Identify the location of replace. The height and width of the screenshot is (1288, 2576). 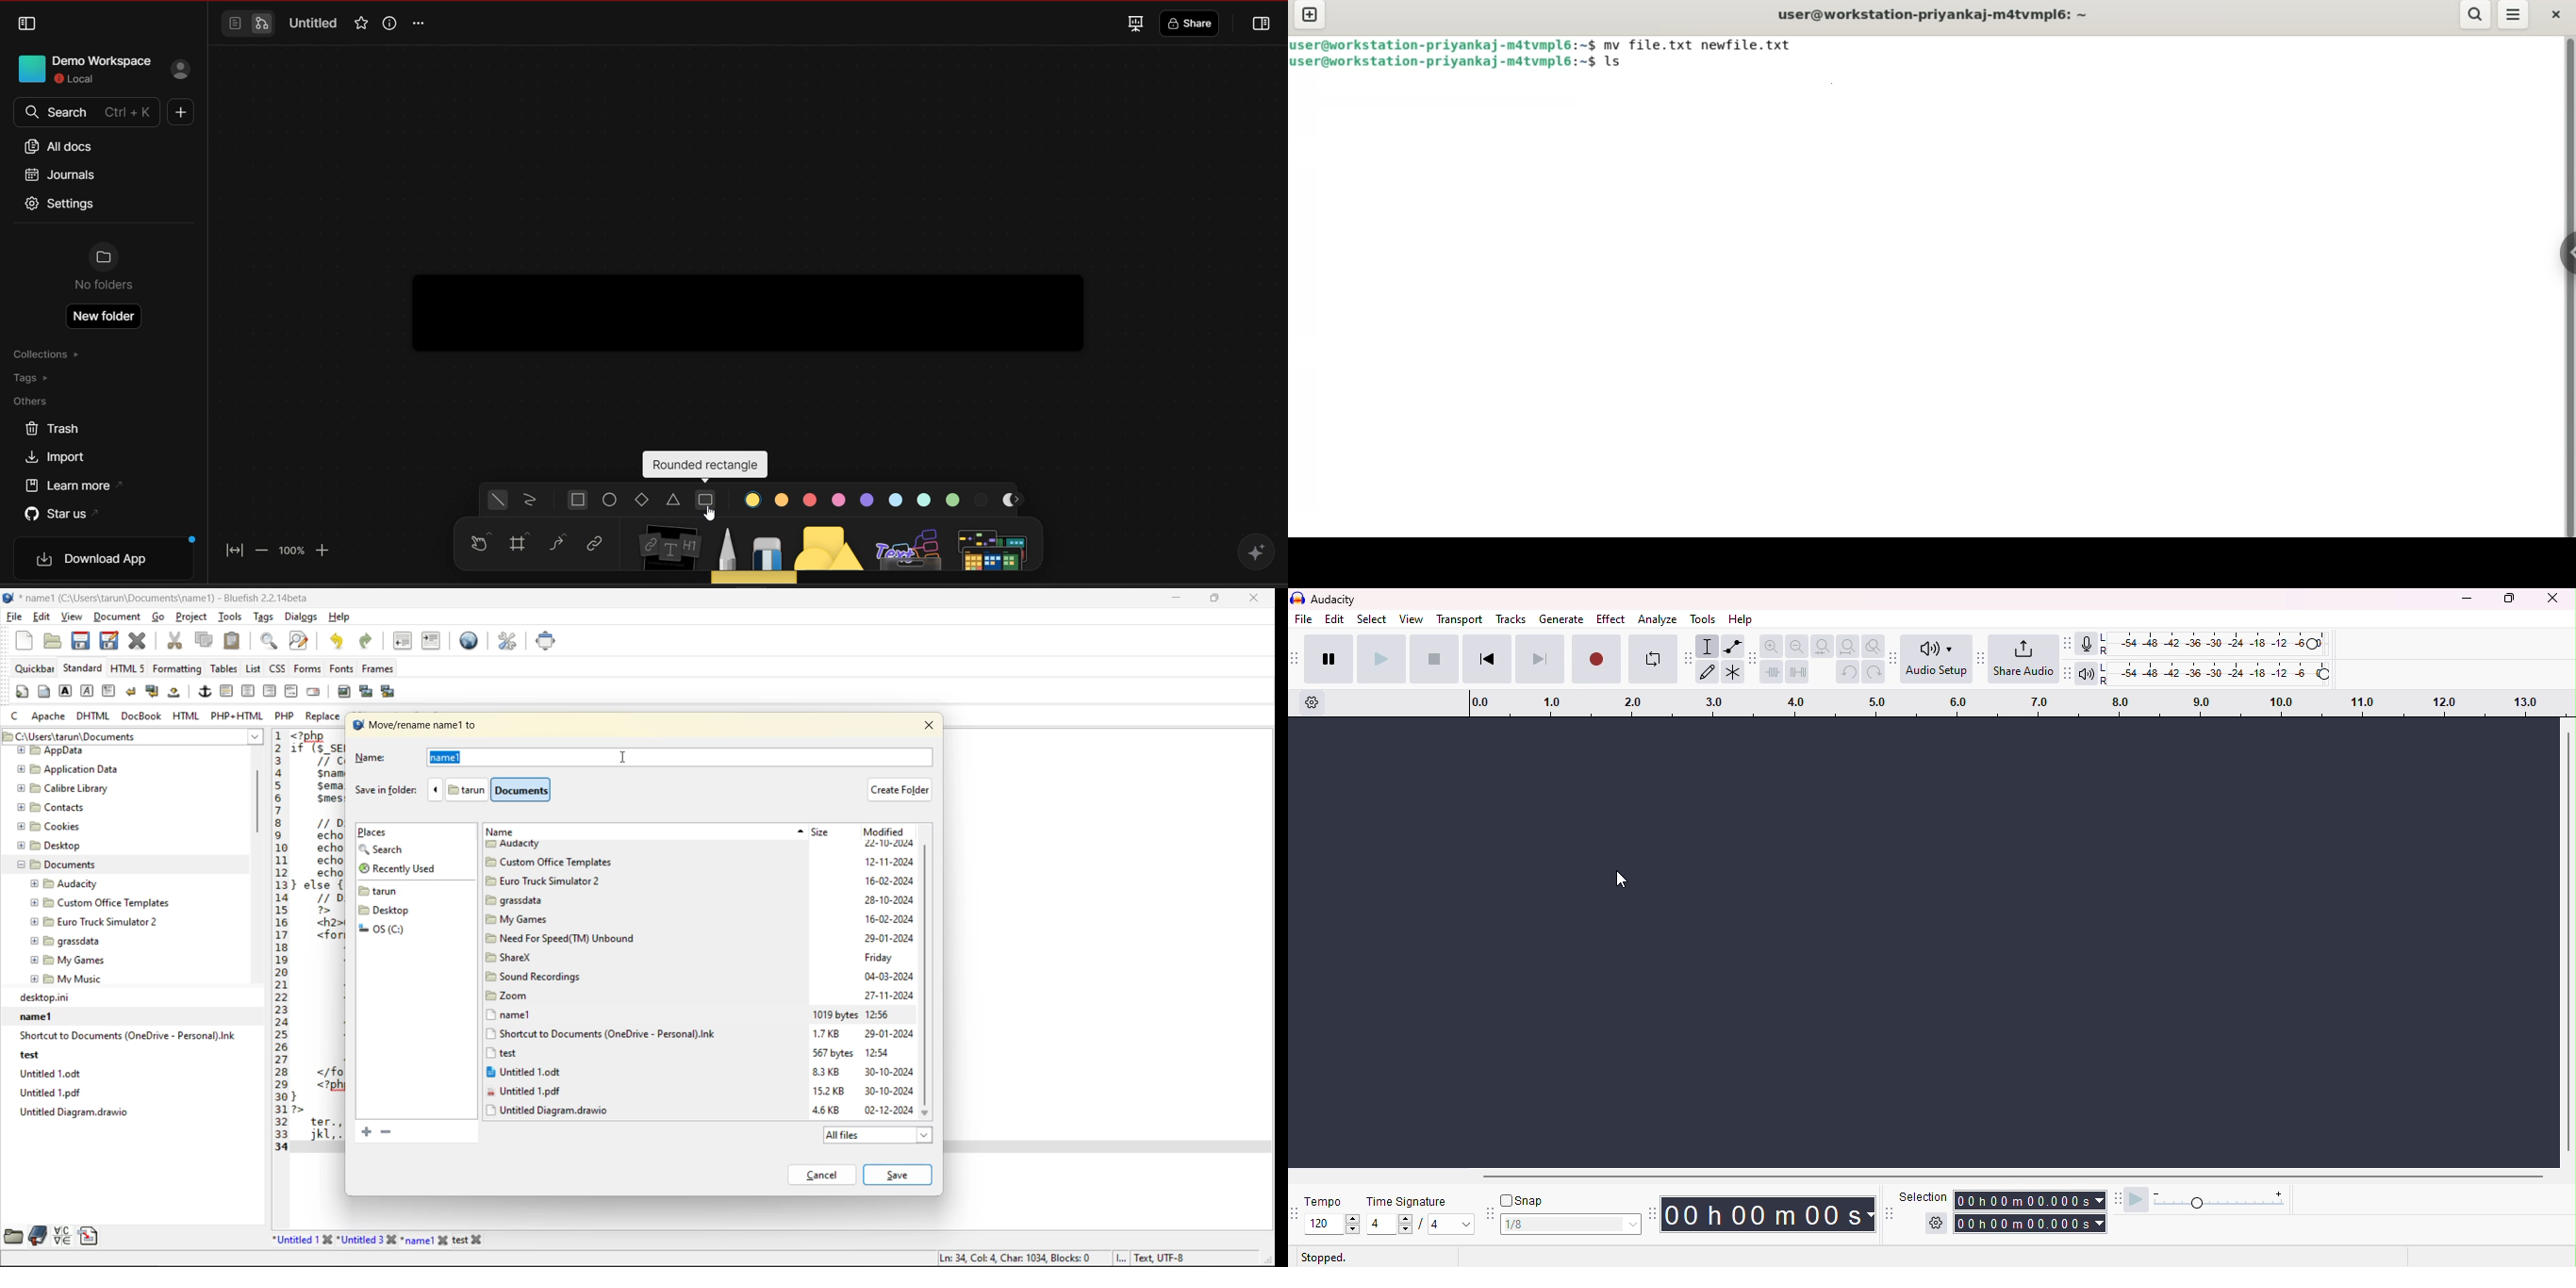
(322, 717).